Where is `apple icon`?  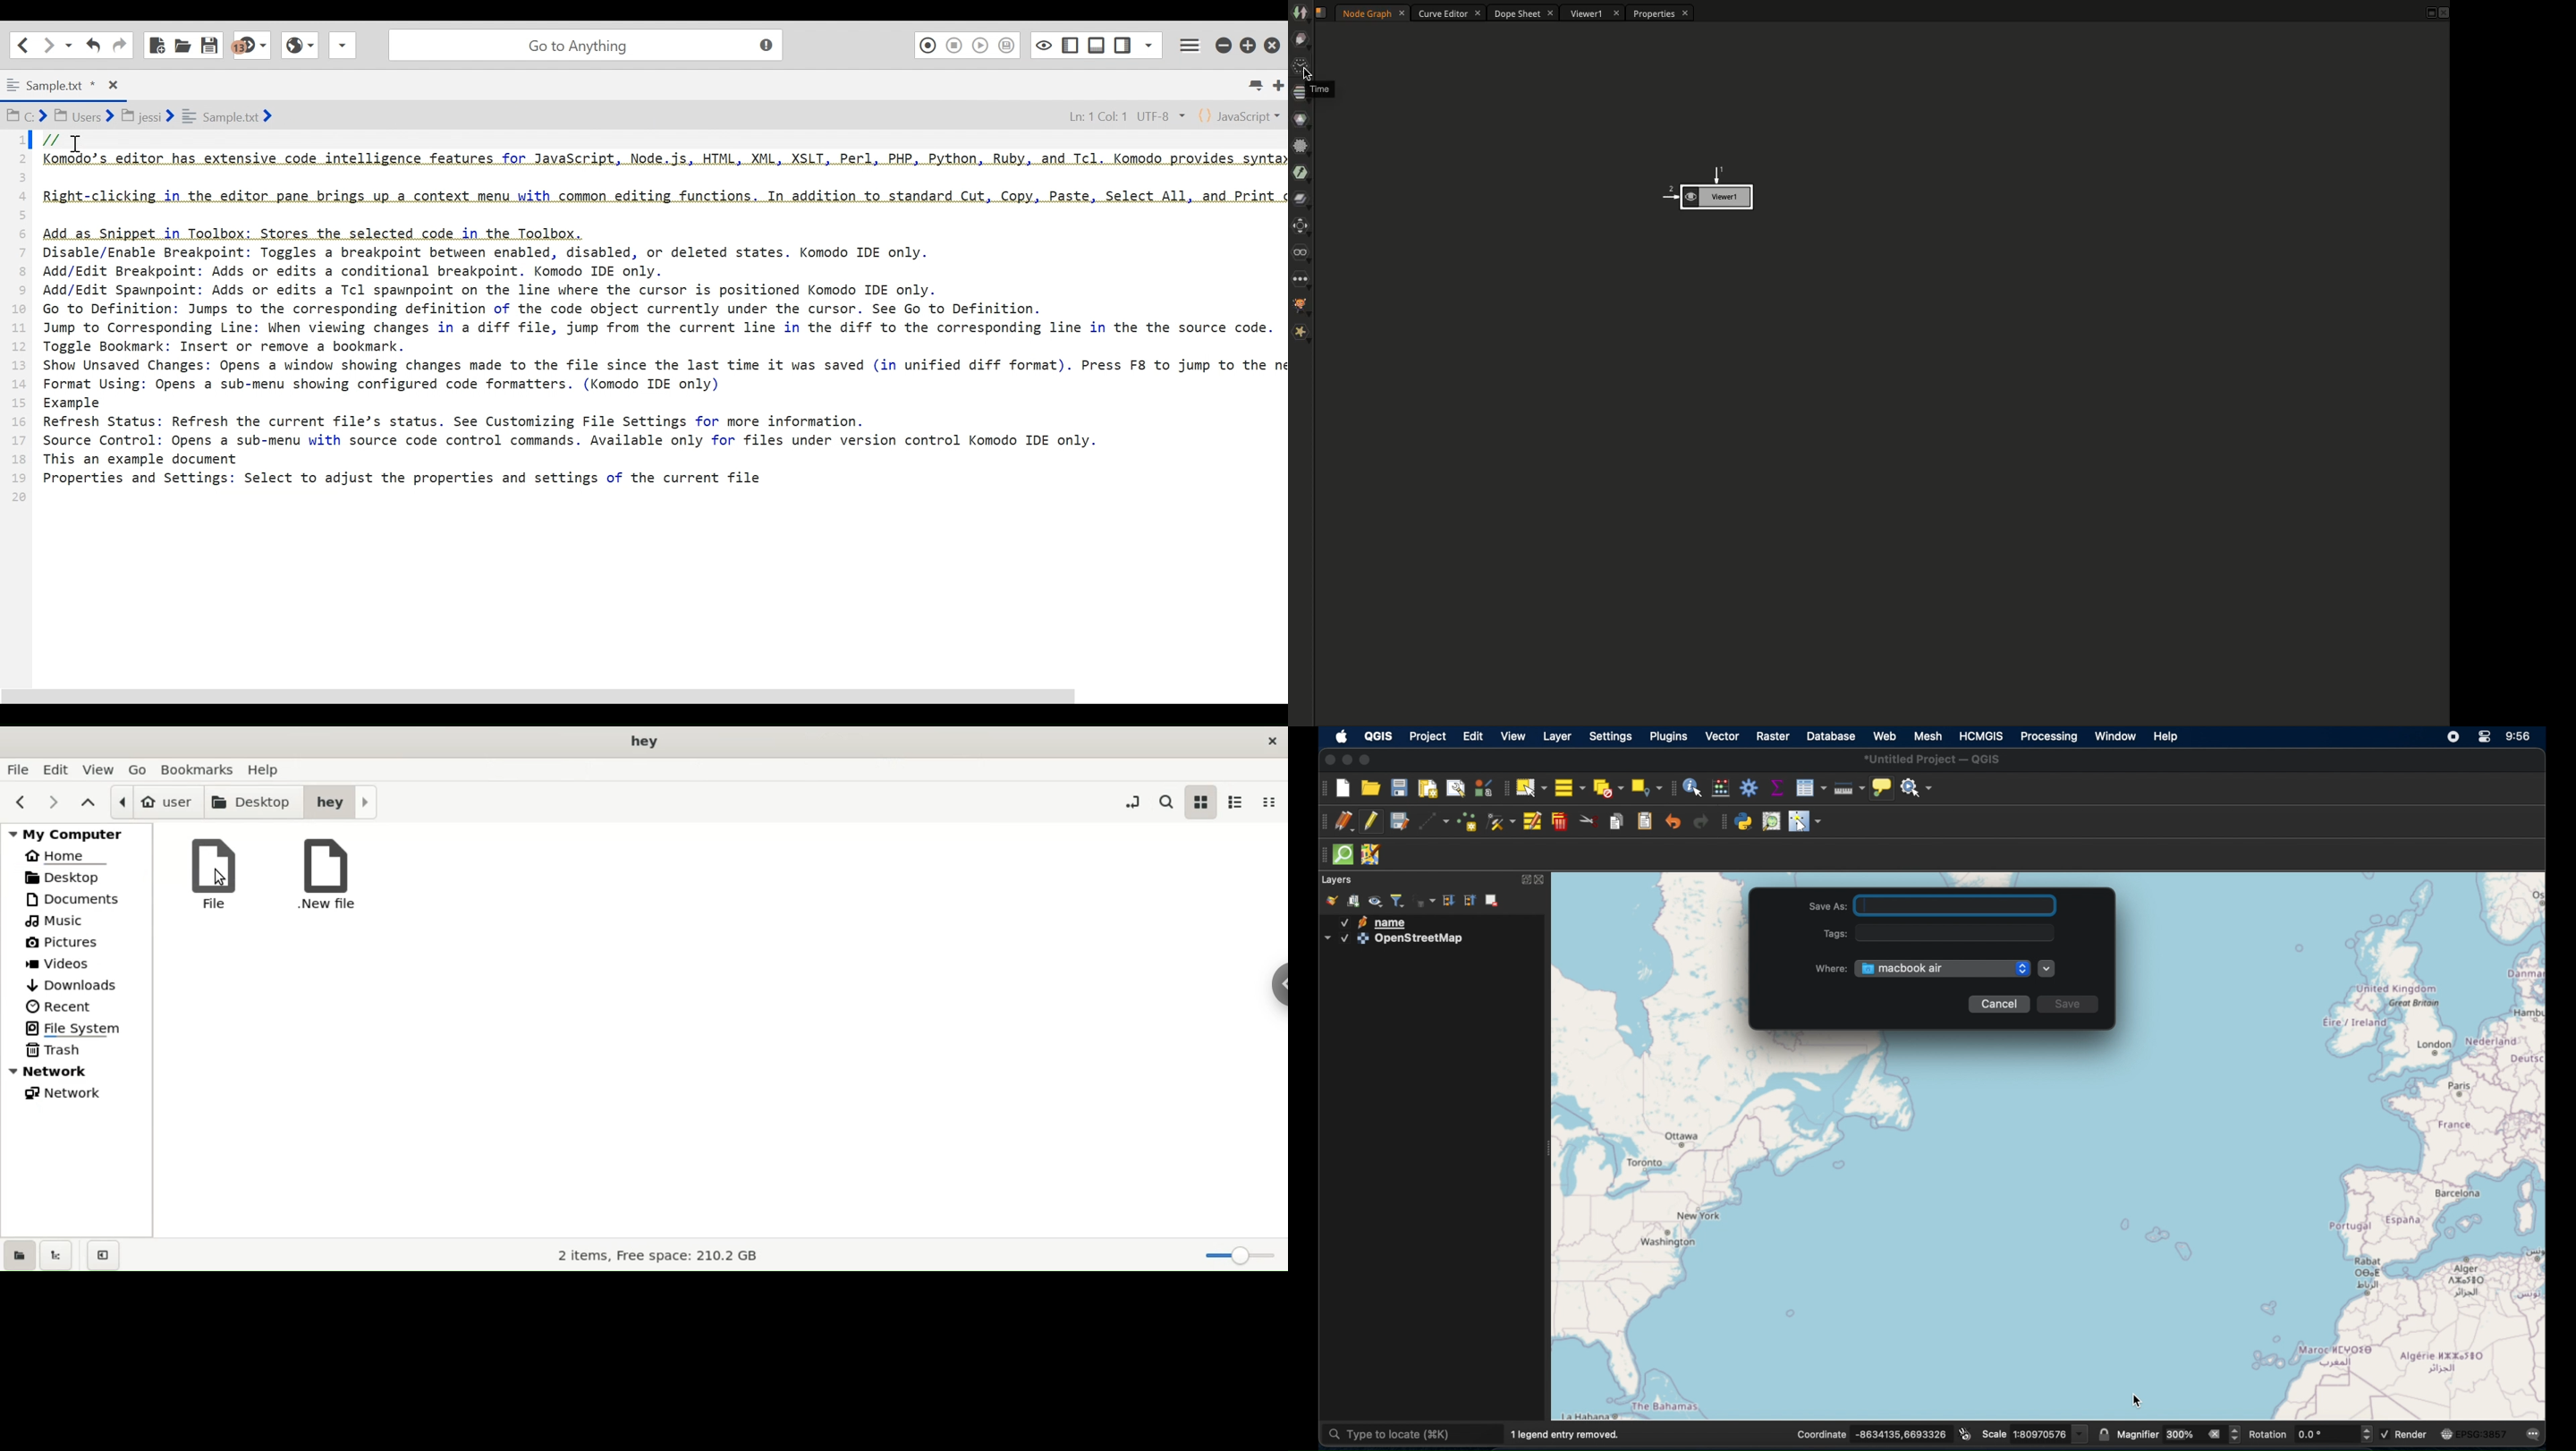
apple icon is located at coordinates (1342, 737).